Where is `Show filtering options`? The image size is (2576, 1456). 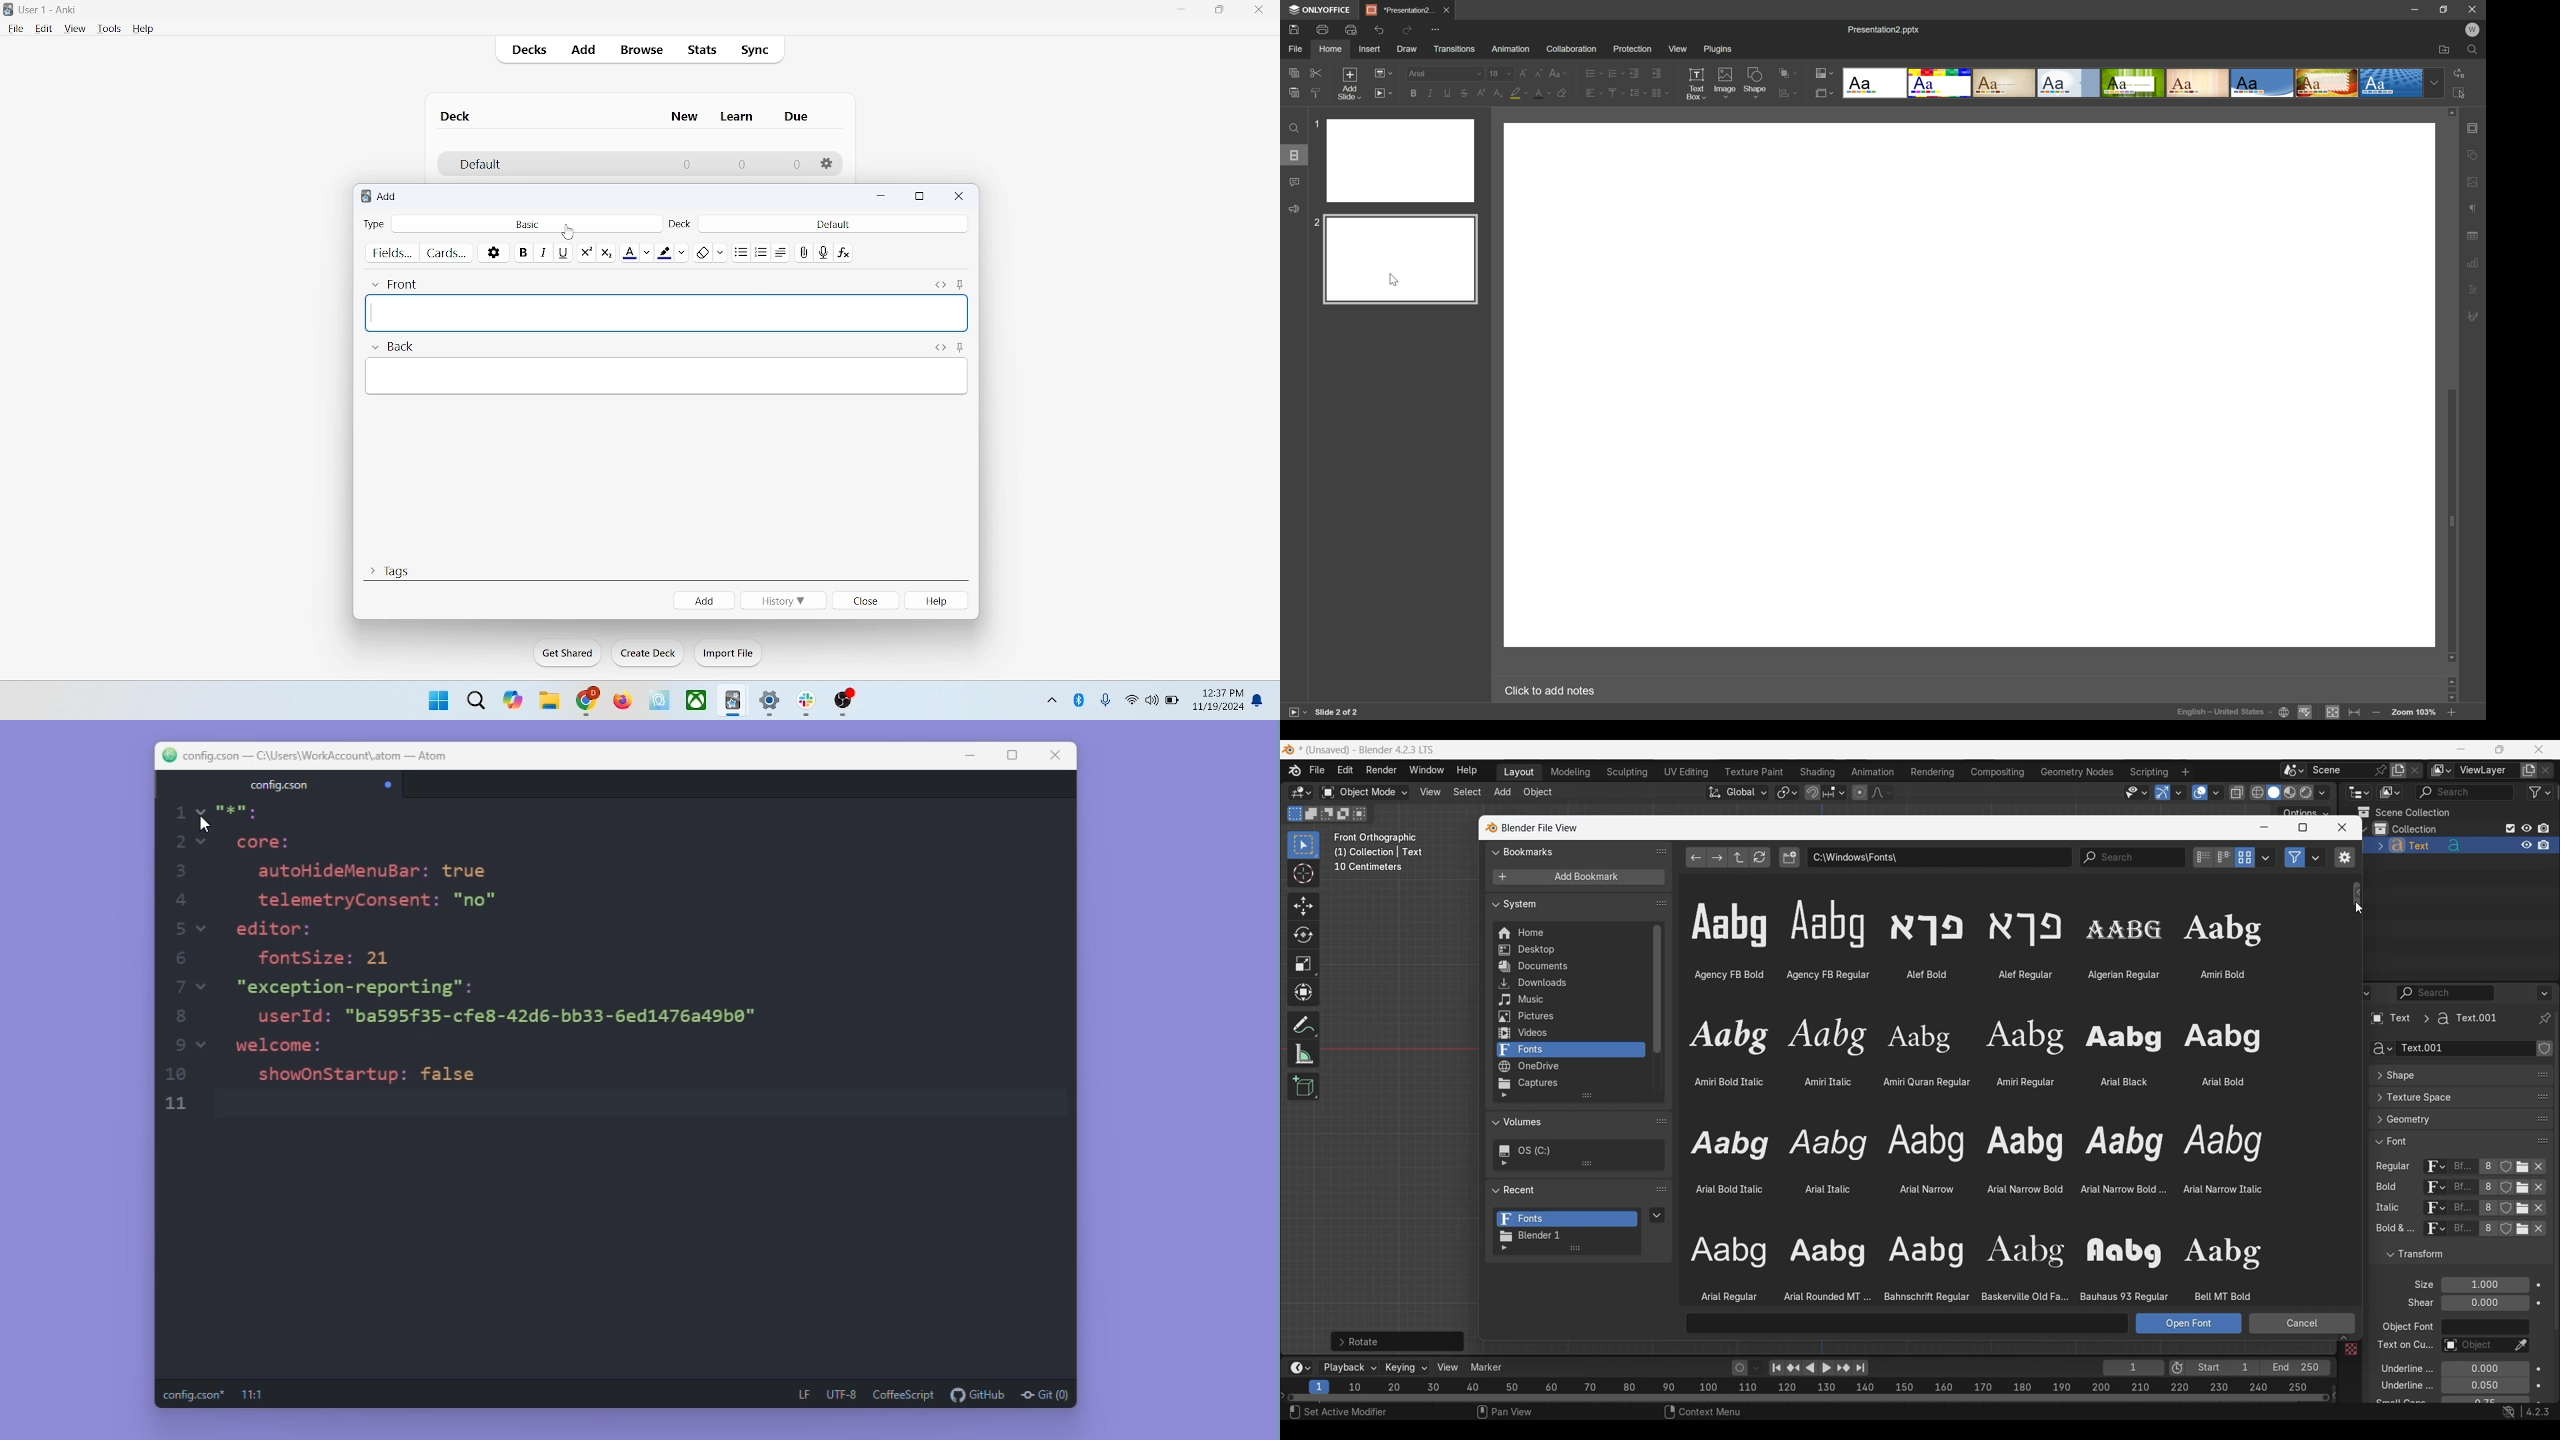
Show filtering options is located at coordinates (1504, 1095).